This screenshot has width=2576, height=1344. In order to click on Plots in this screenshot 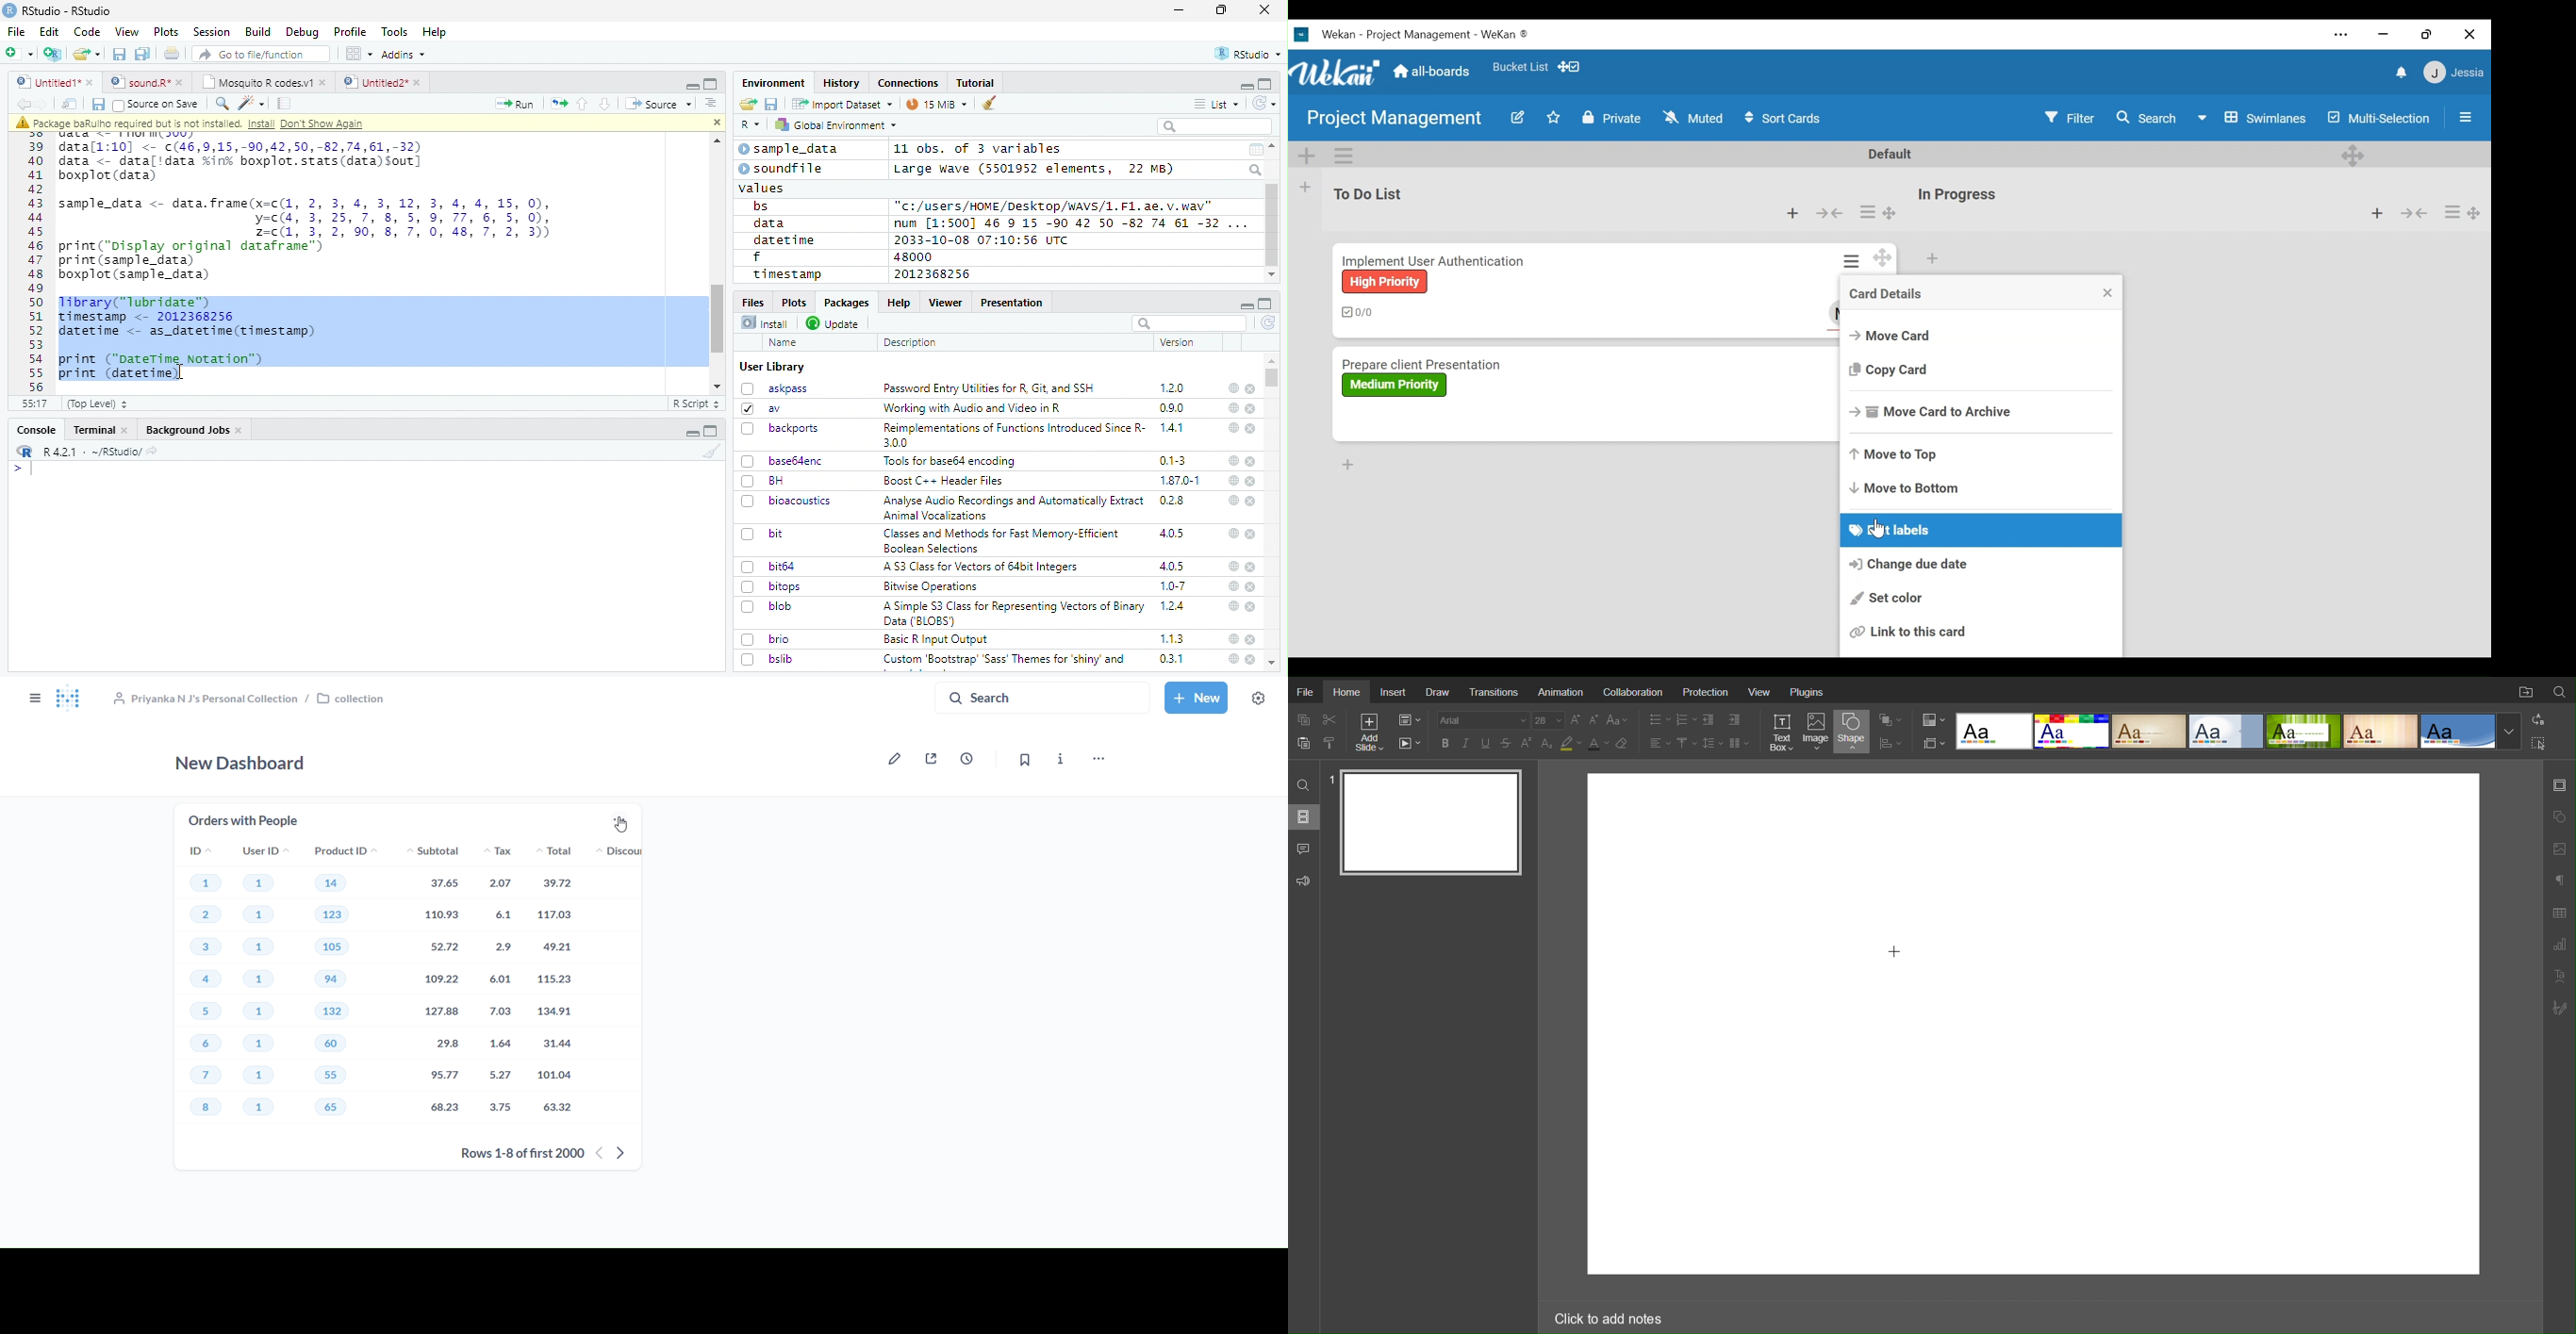, I will do `click(166, 32)`.